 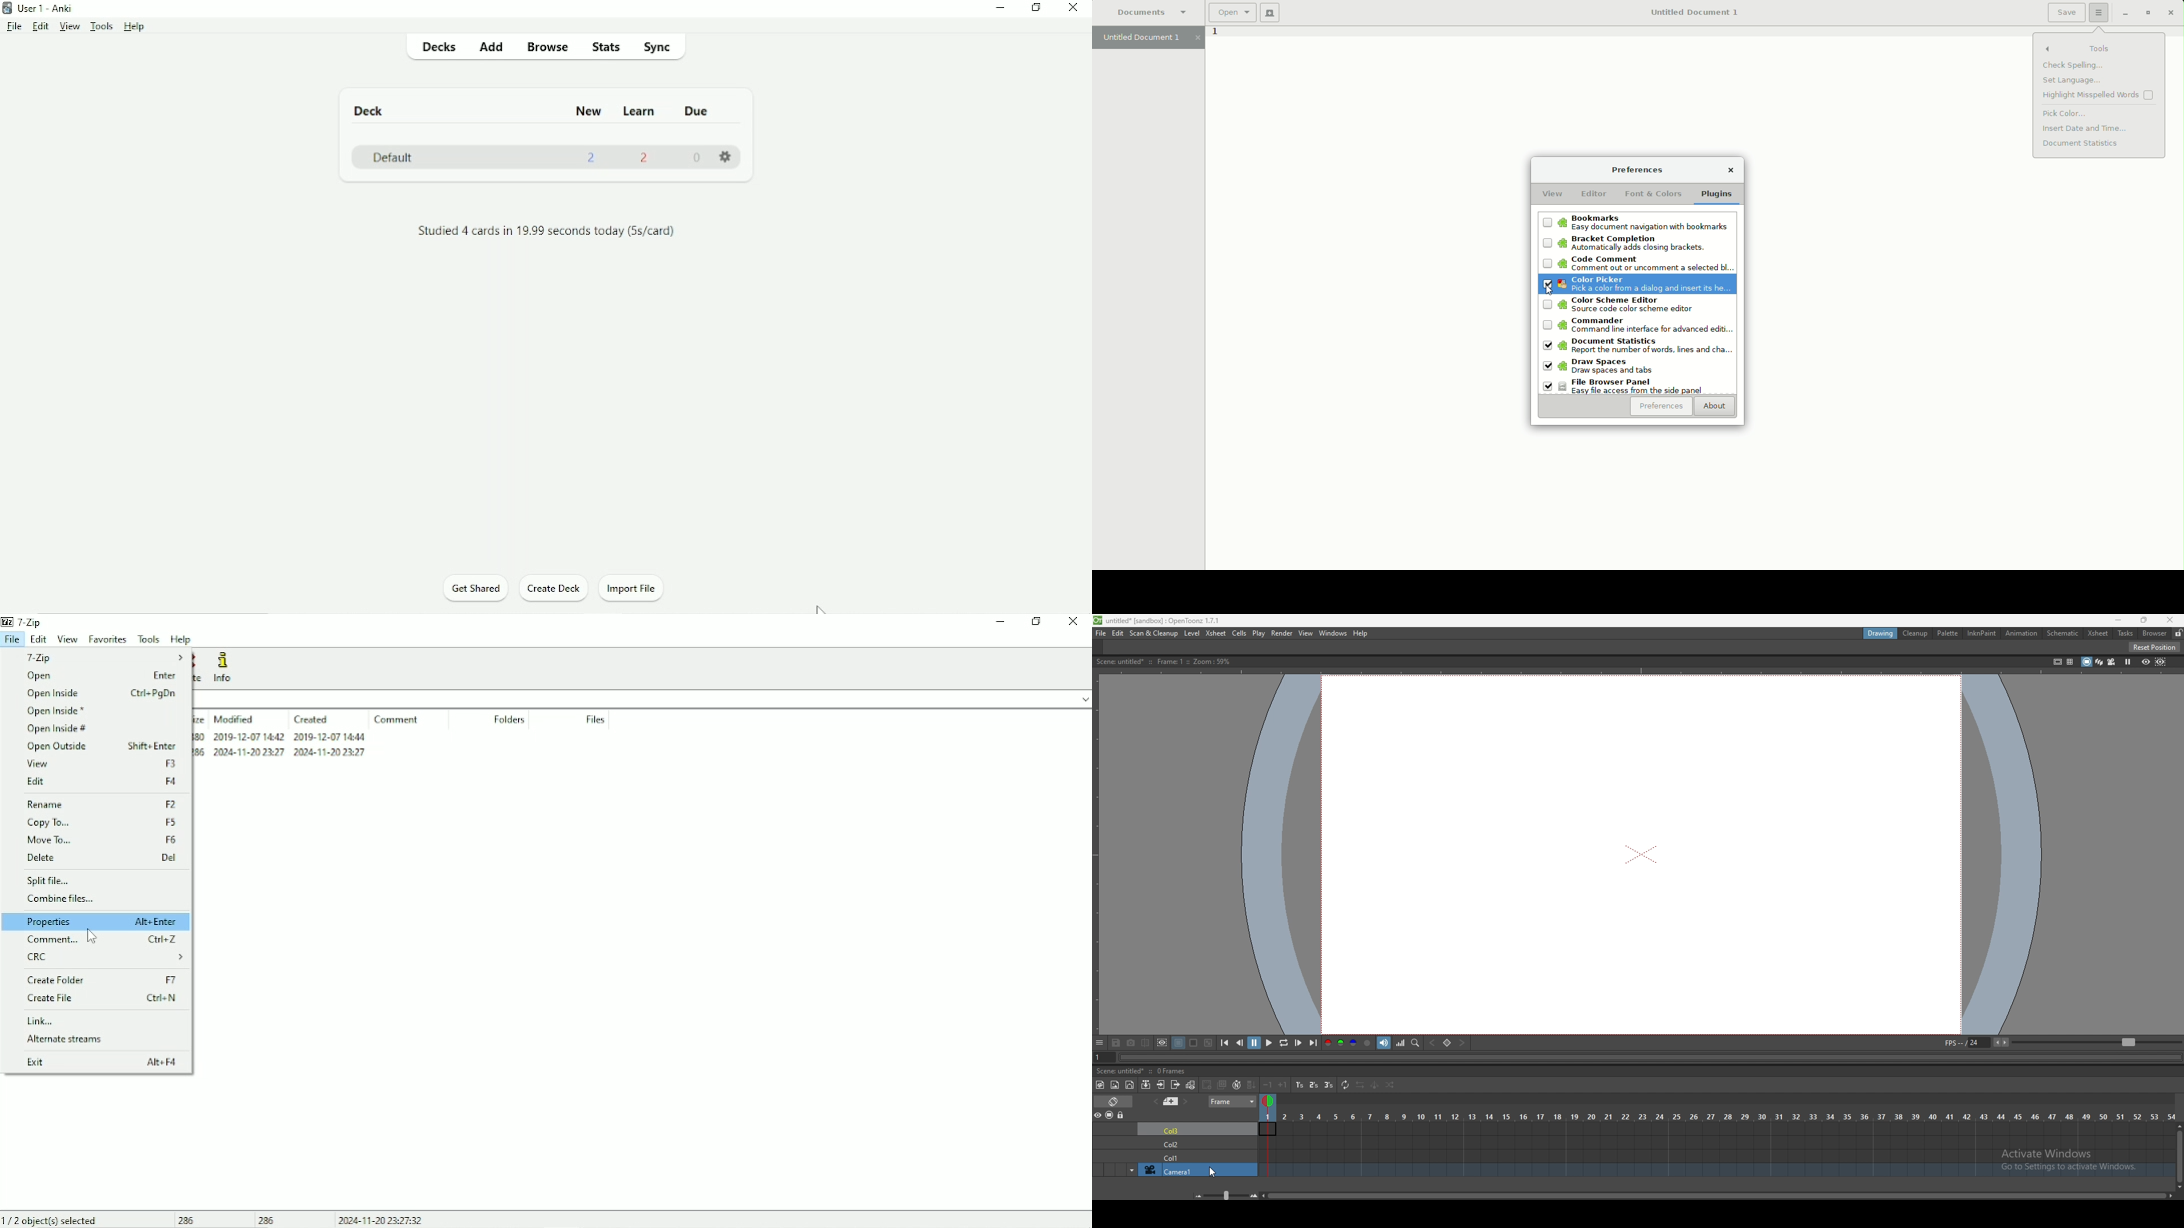 What do you see at coordinates (662, 47) in the screenshot?
I see `Sync` at bounding box center [662, 47].